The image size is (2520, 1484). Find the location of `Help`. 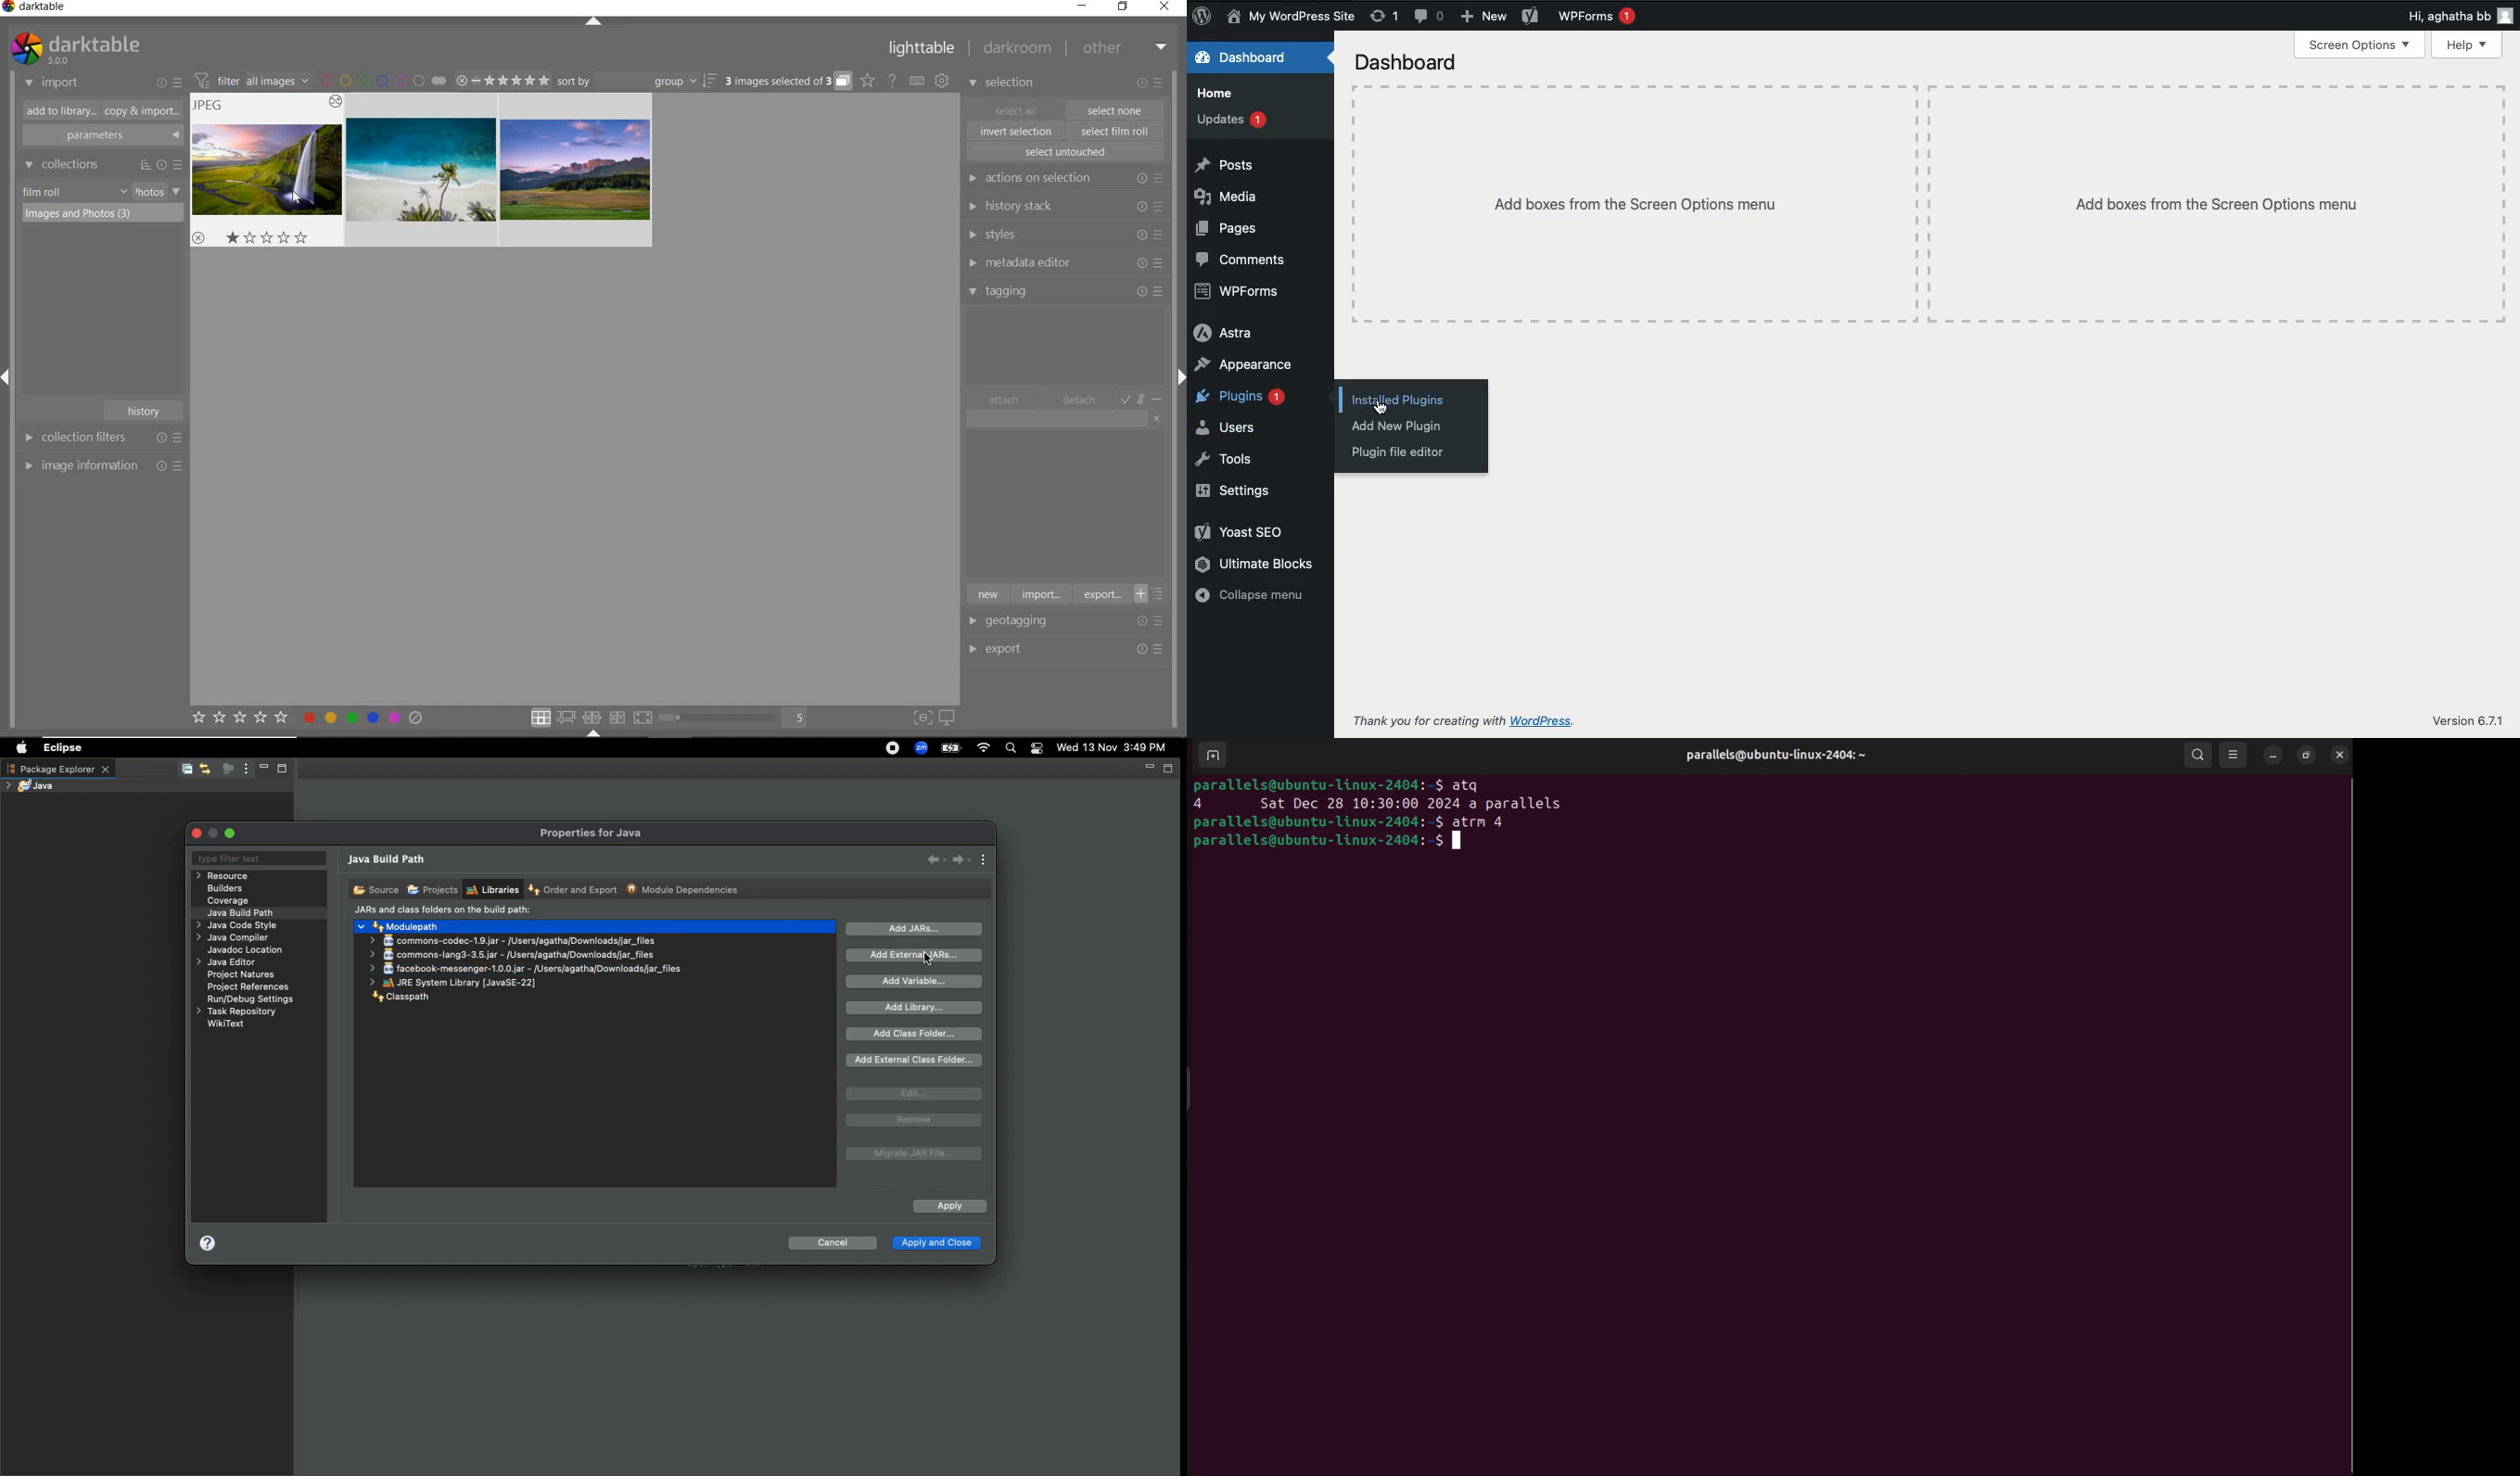

Help is located at coordinates (2470, 45).